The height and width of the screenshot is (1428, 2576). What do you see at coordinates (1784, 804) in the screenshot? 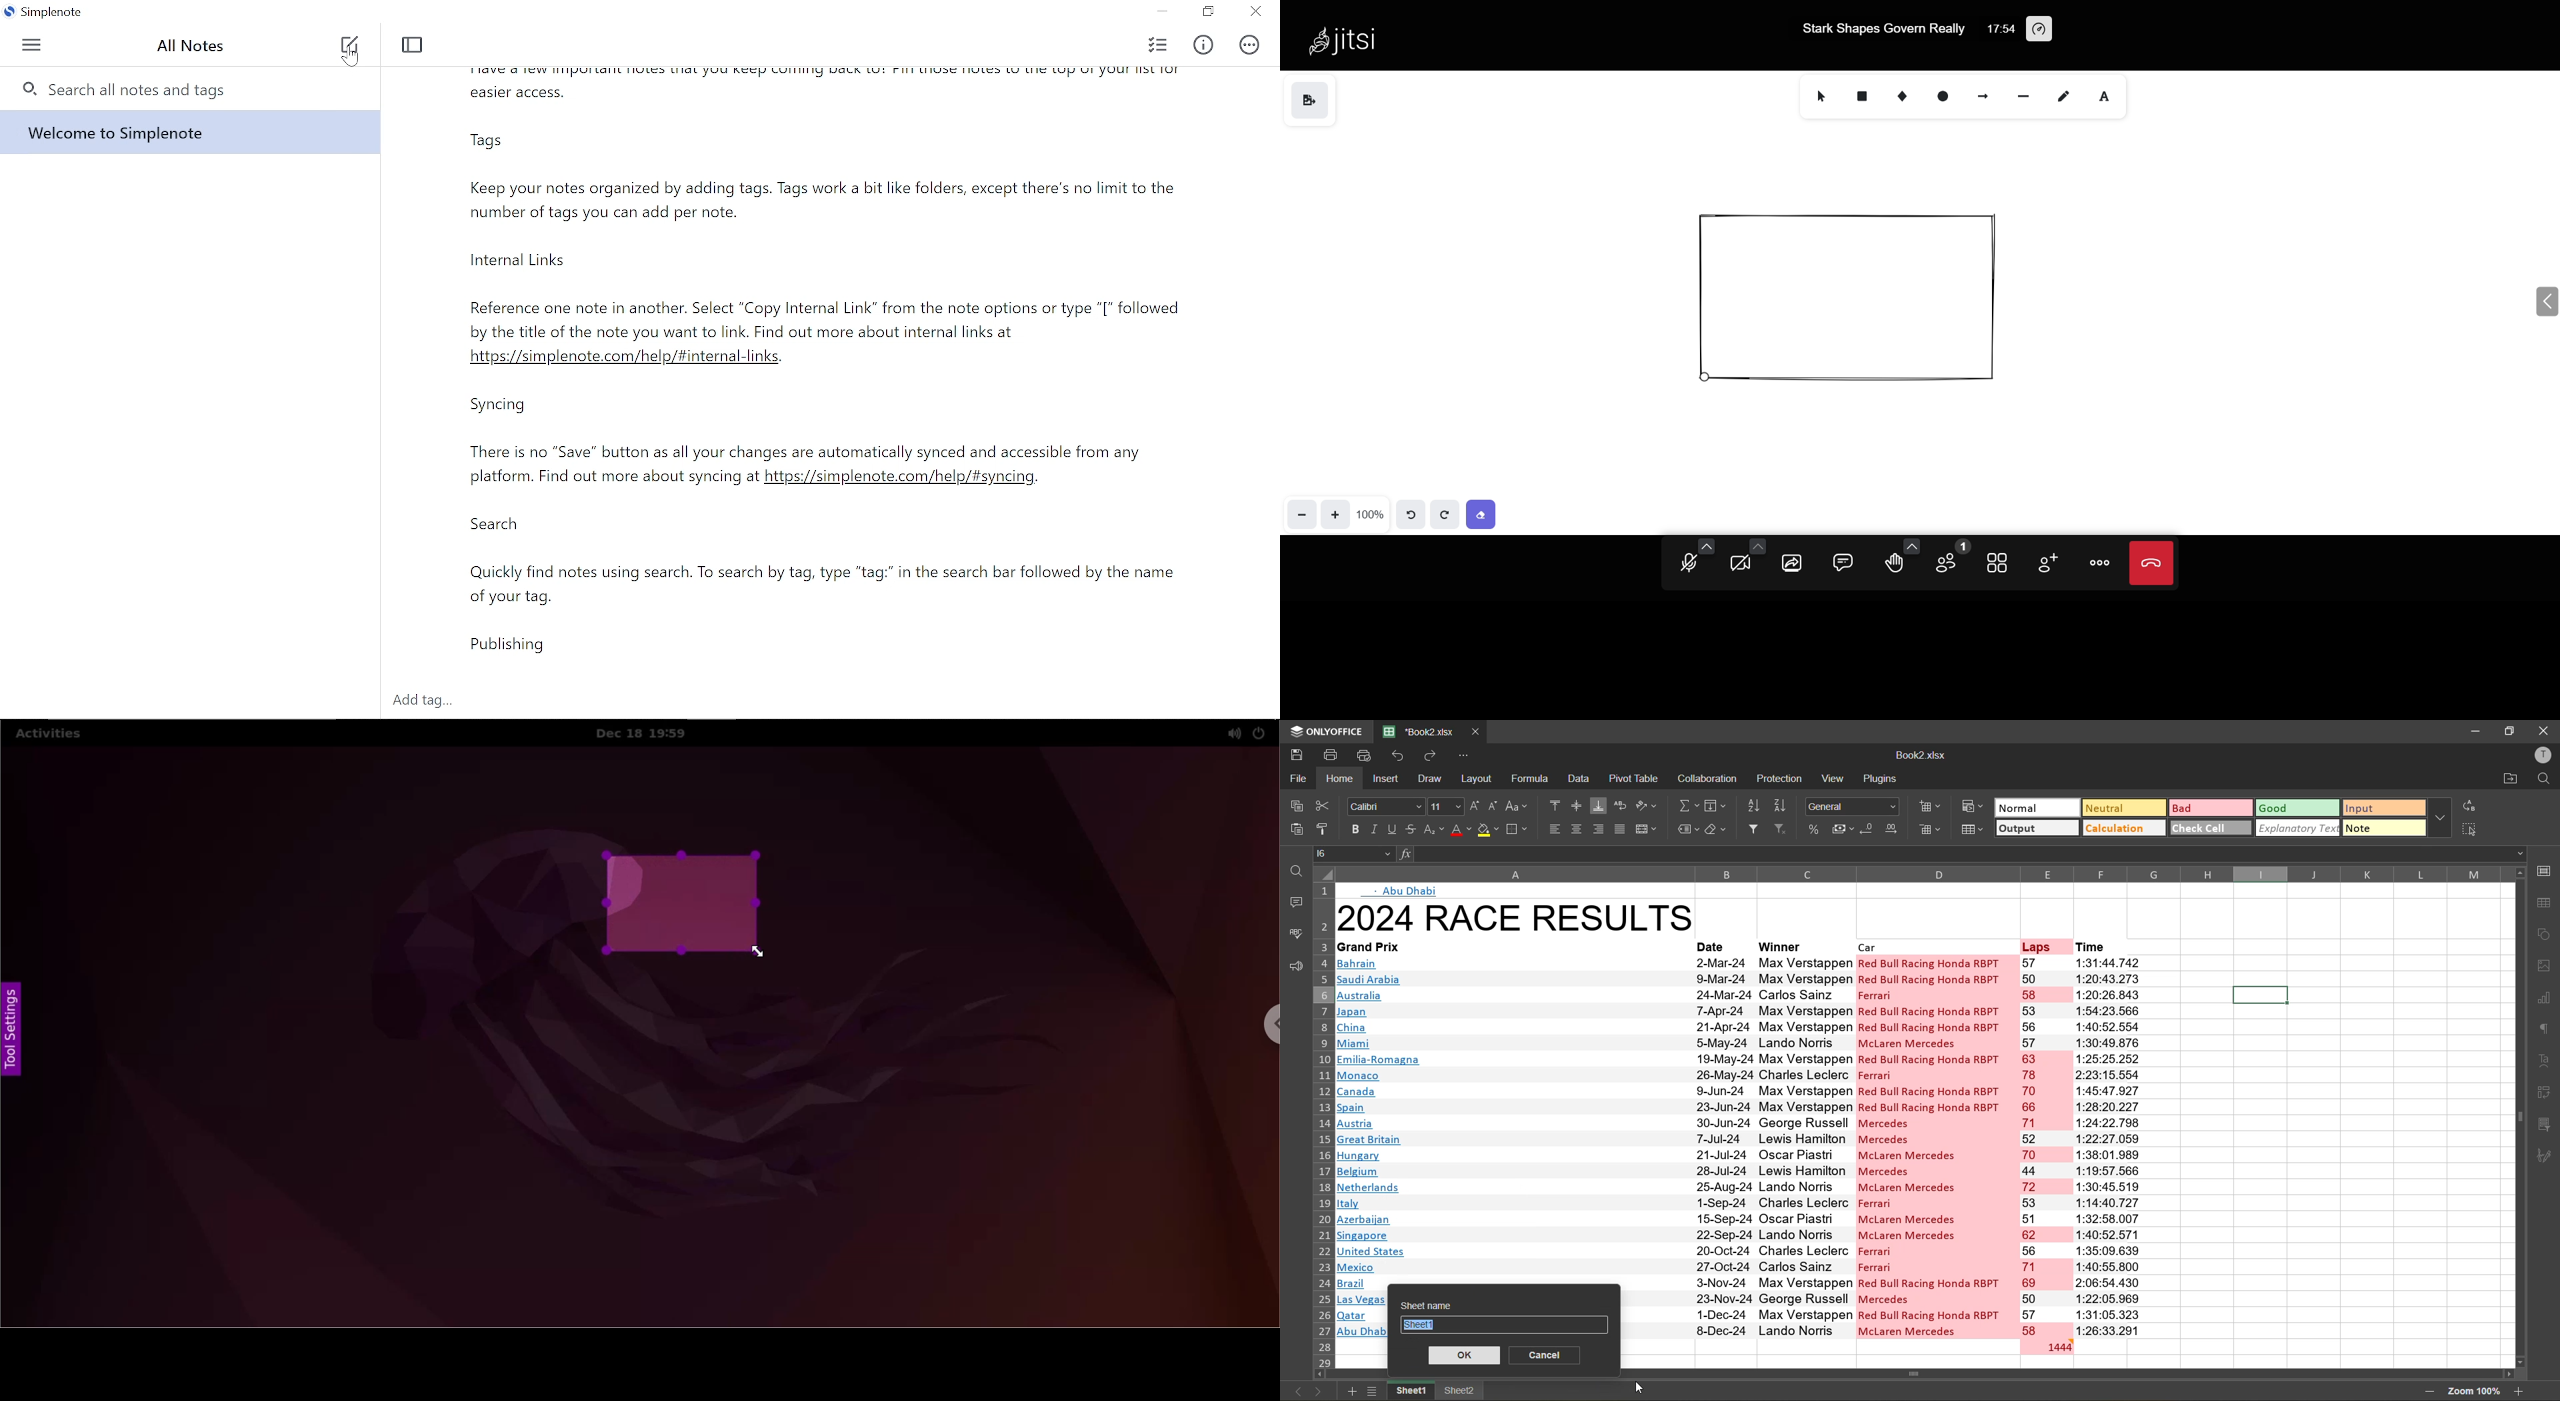
I see `sort descending` at bounding box center [1784, 804].